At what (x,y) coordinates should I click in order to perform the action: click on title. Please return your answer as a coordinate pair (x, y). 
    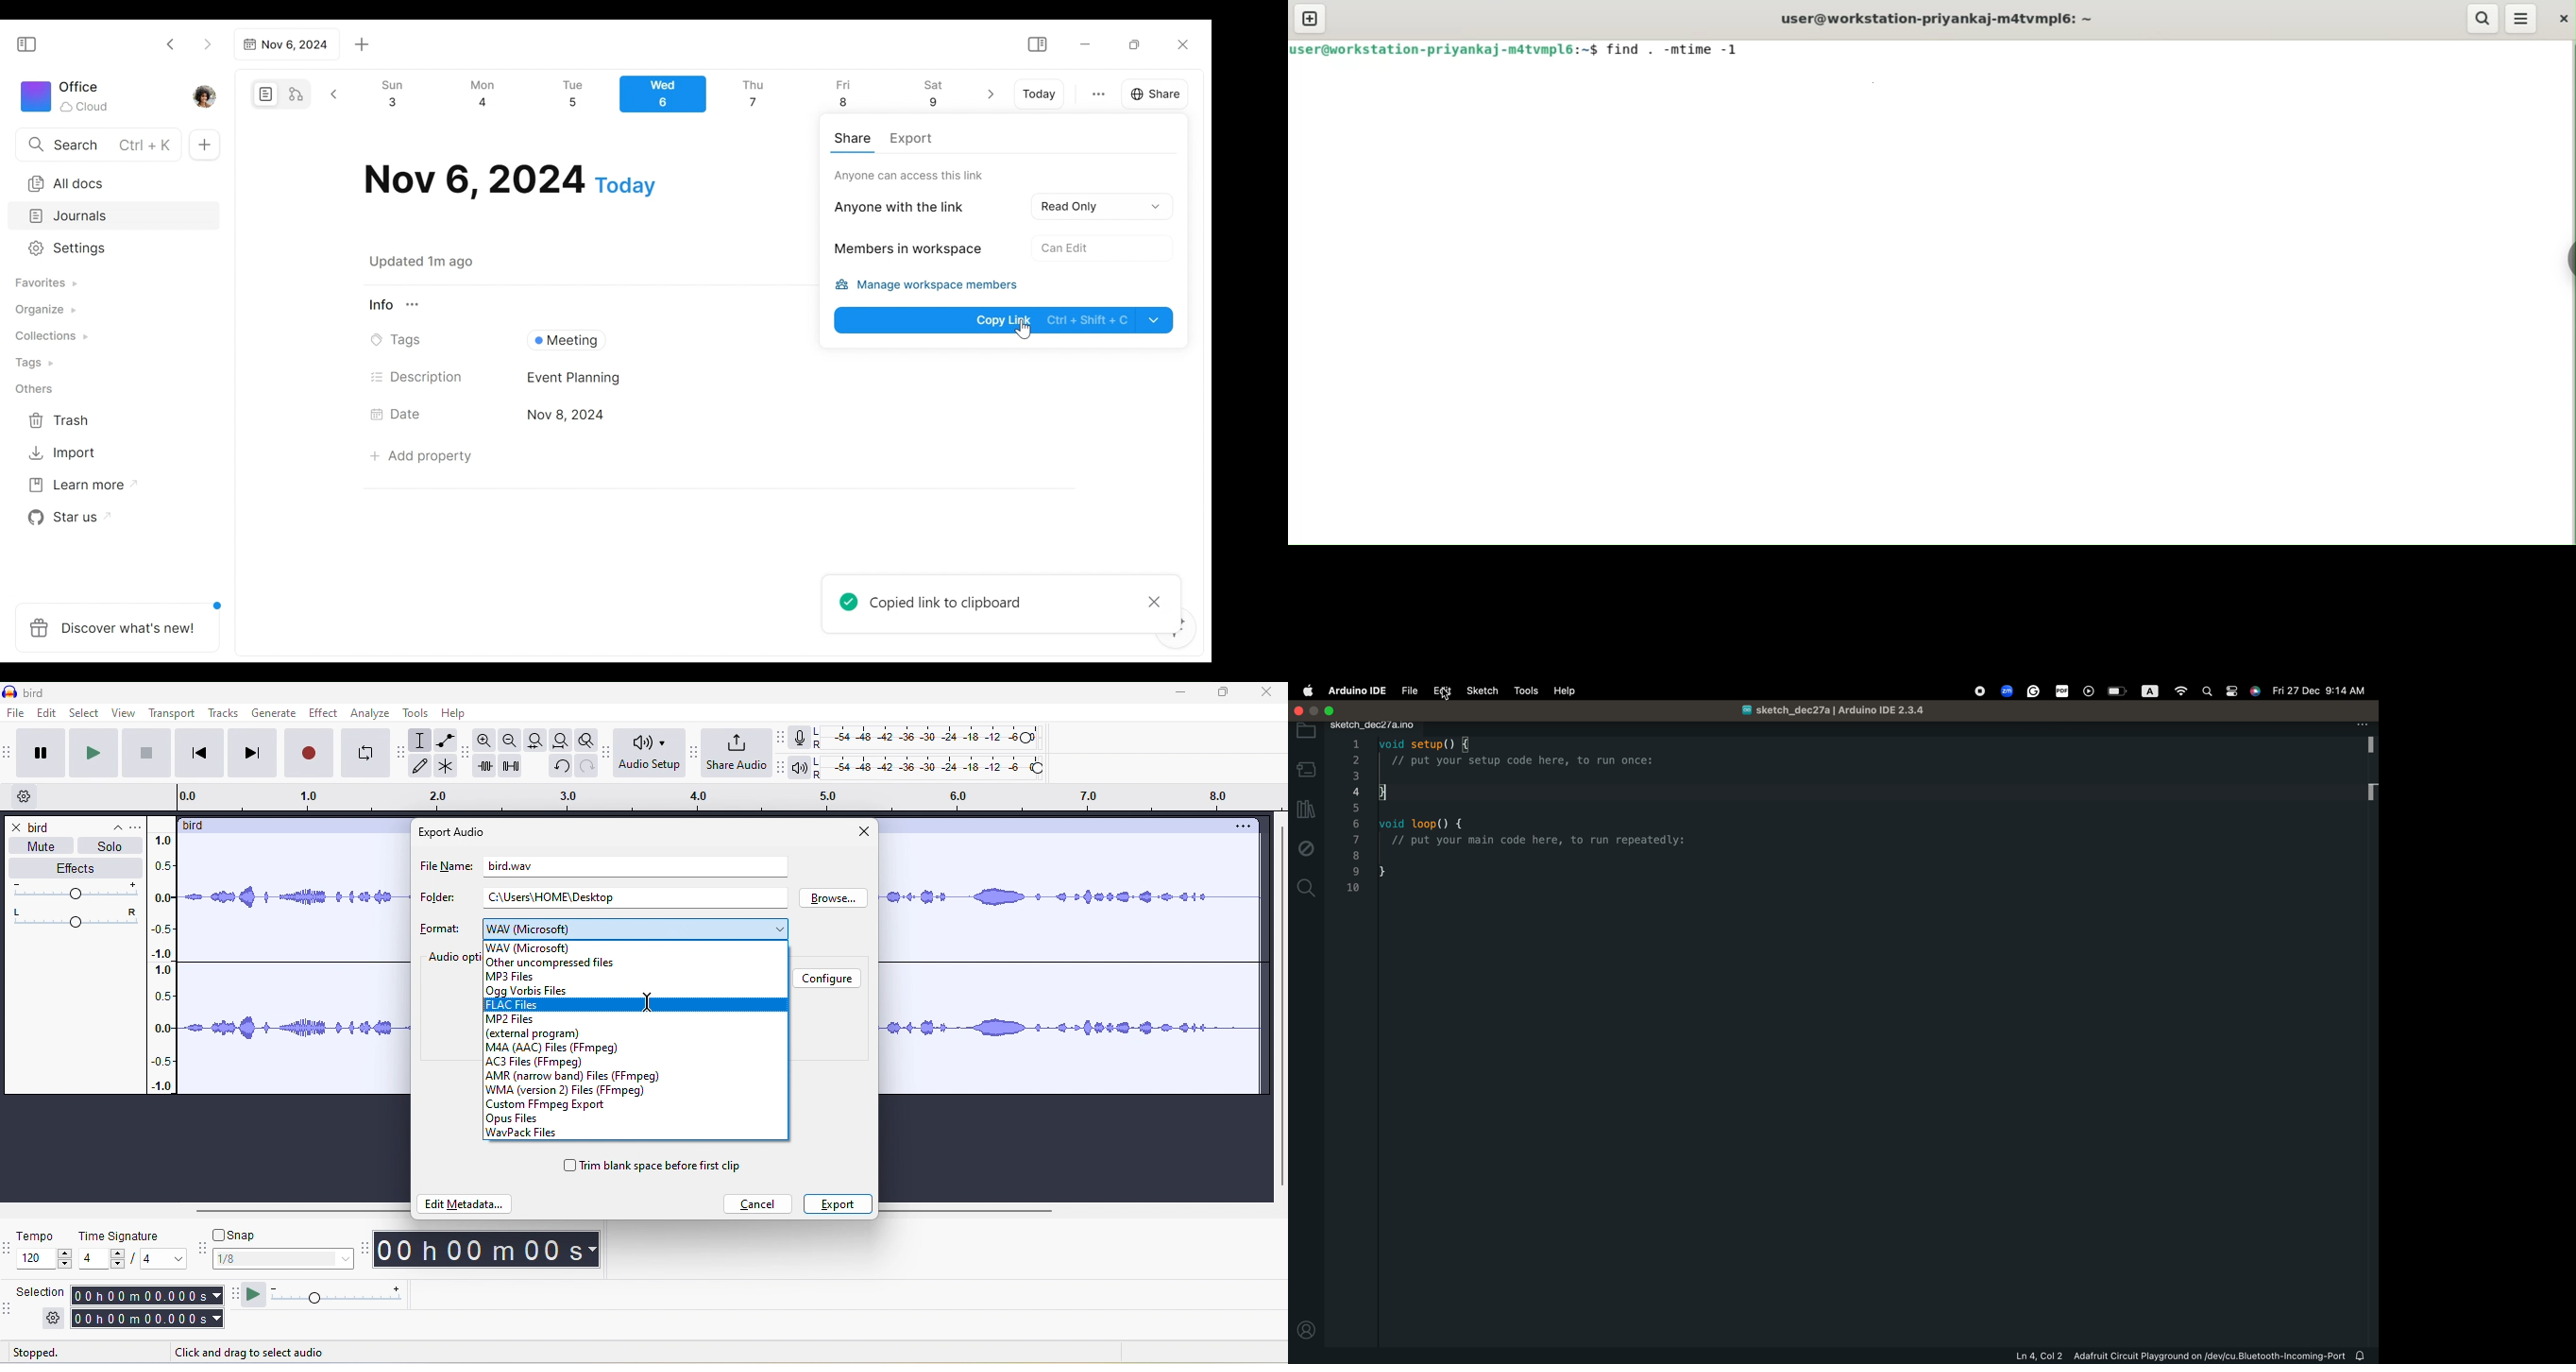
    Looking at the image, I should click on (26, 692).